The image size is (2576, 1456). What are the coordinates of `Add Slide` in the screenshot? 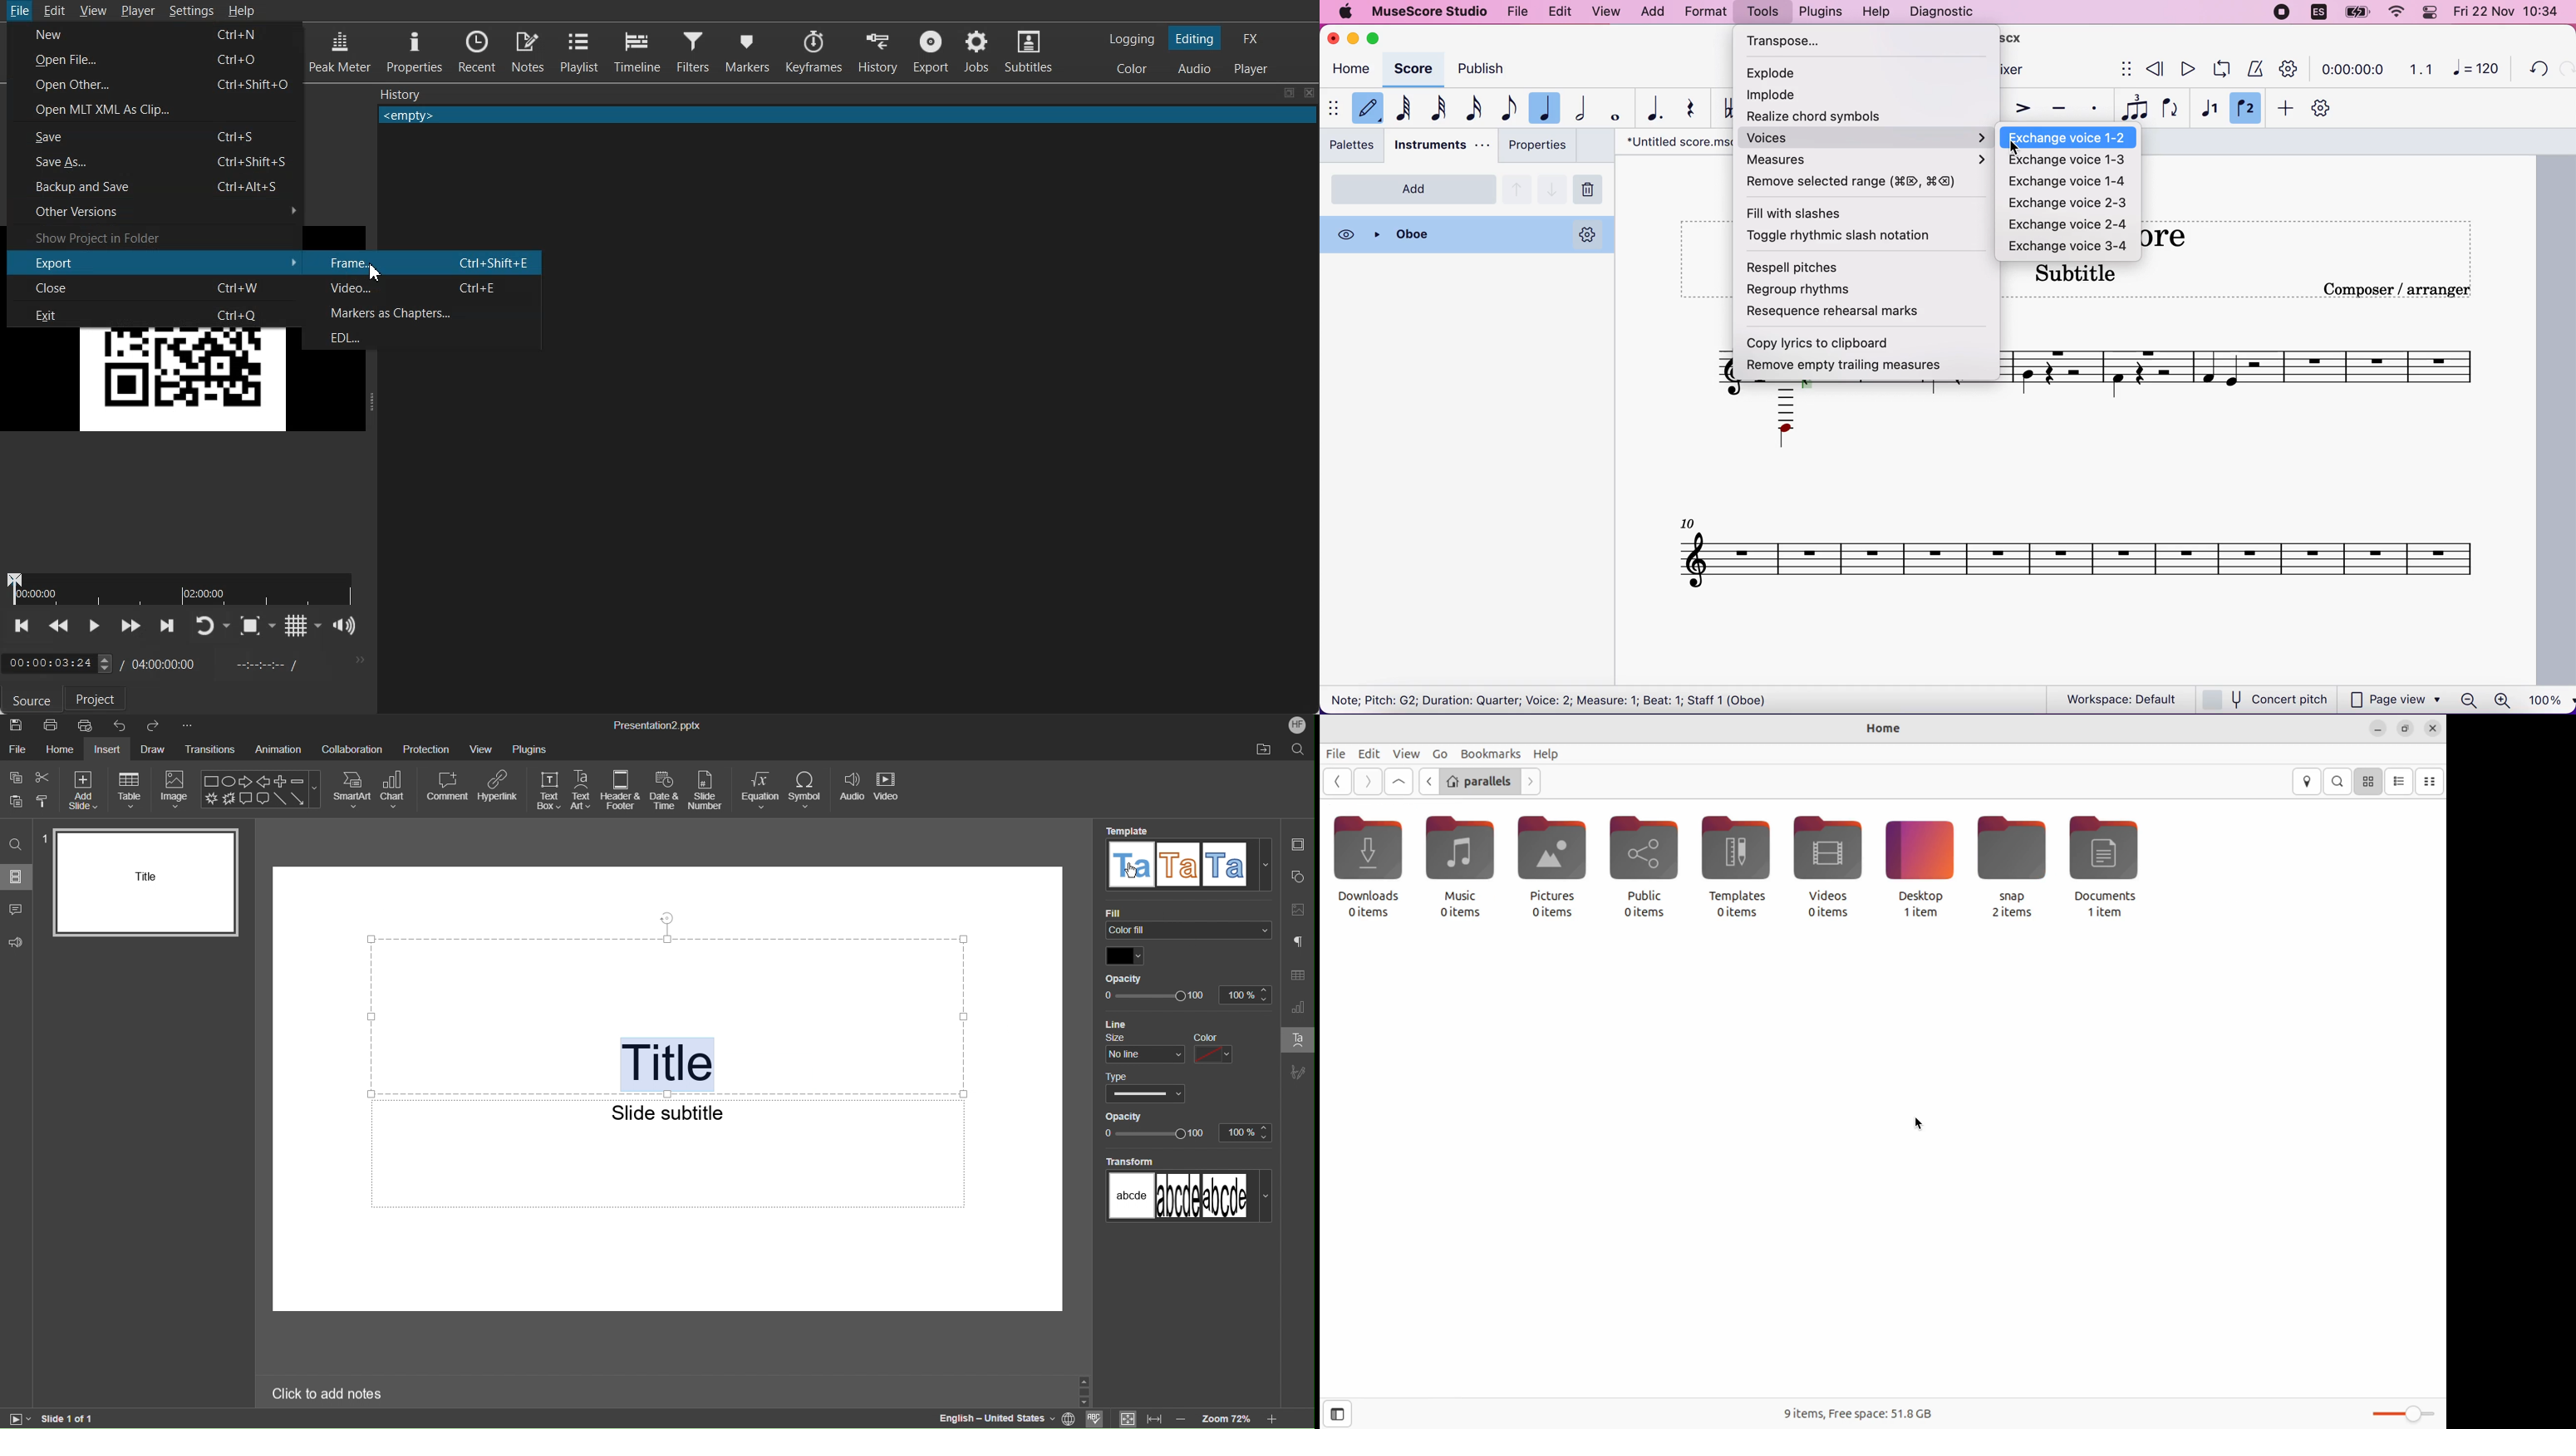 It's located at (82, 791).